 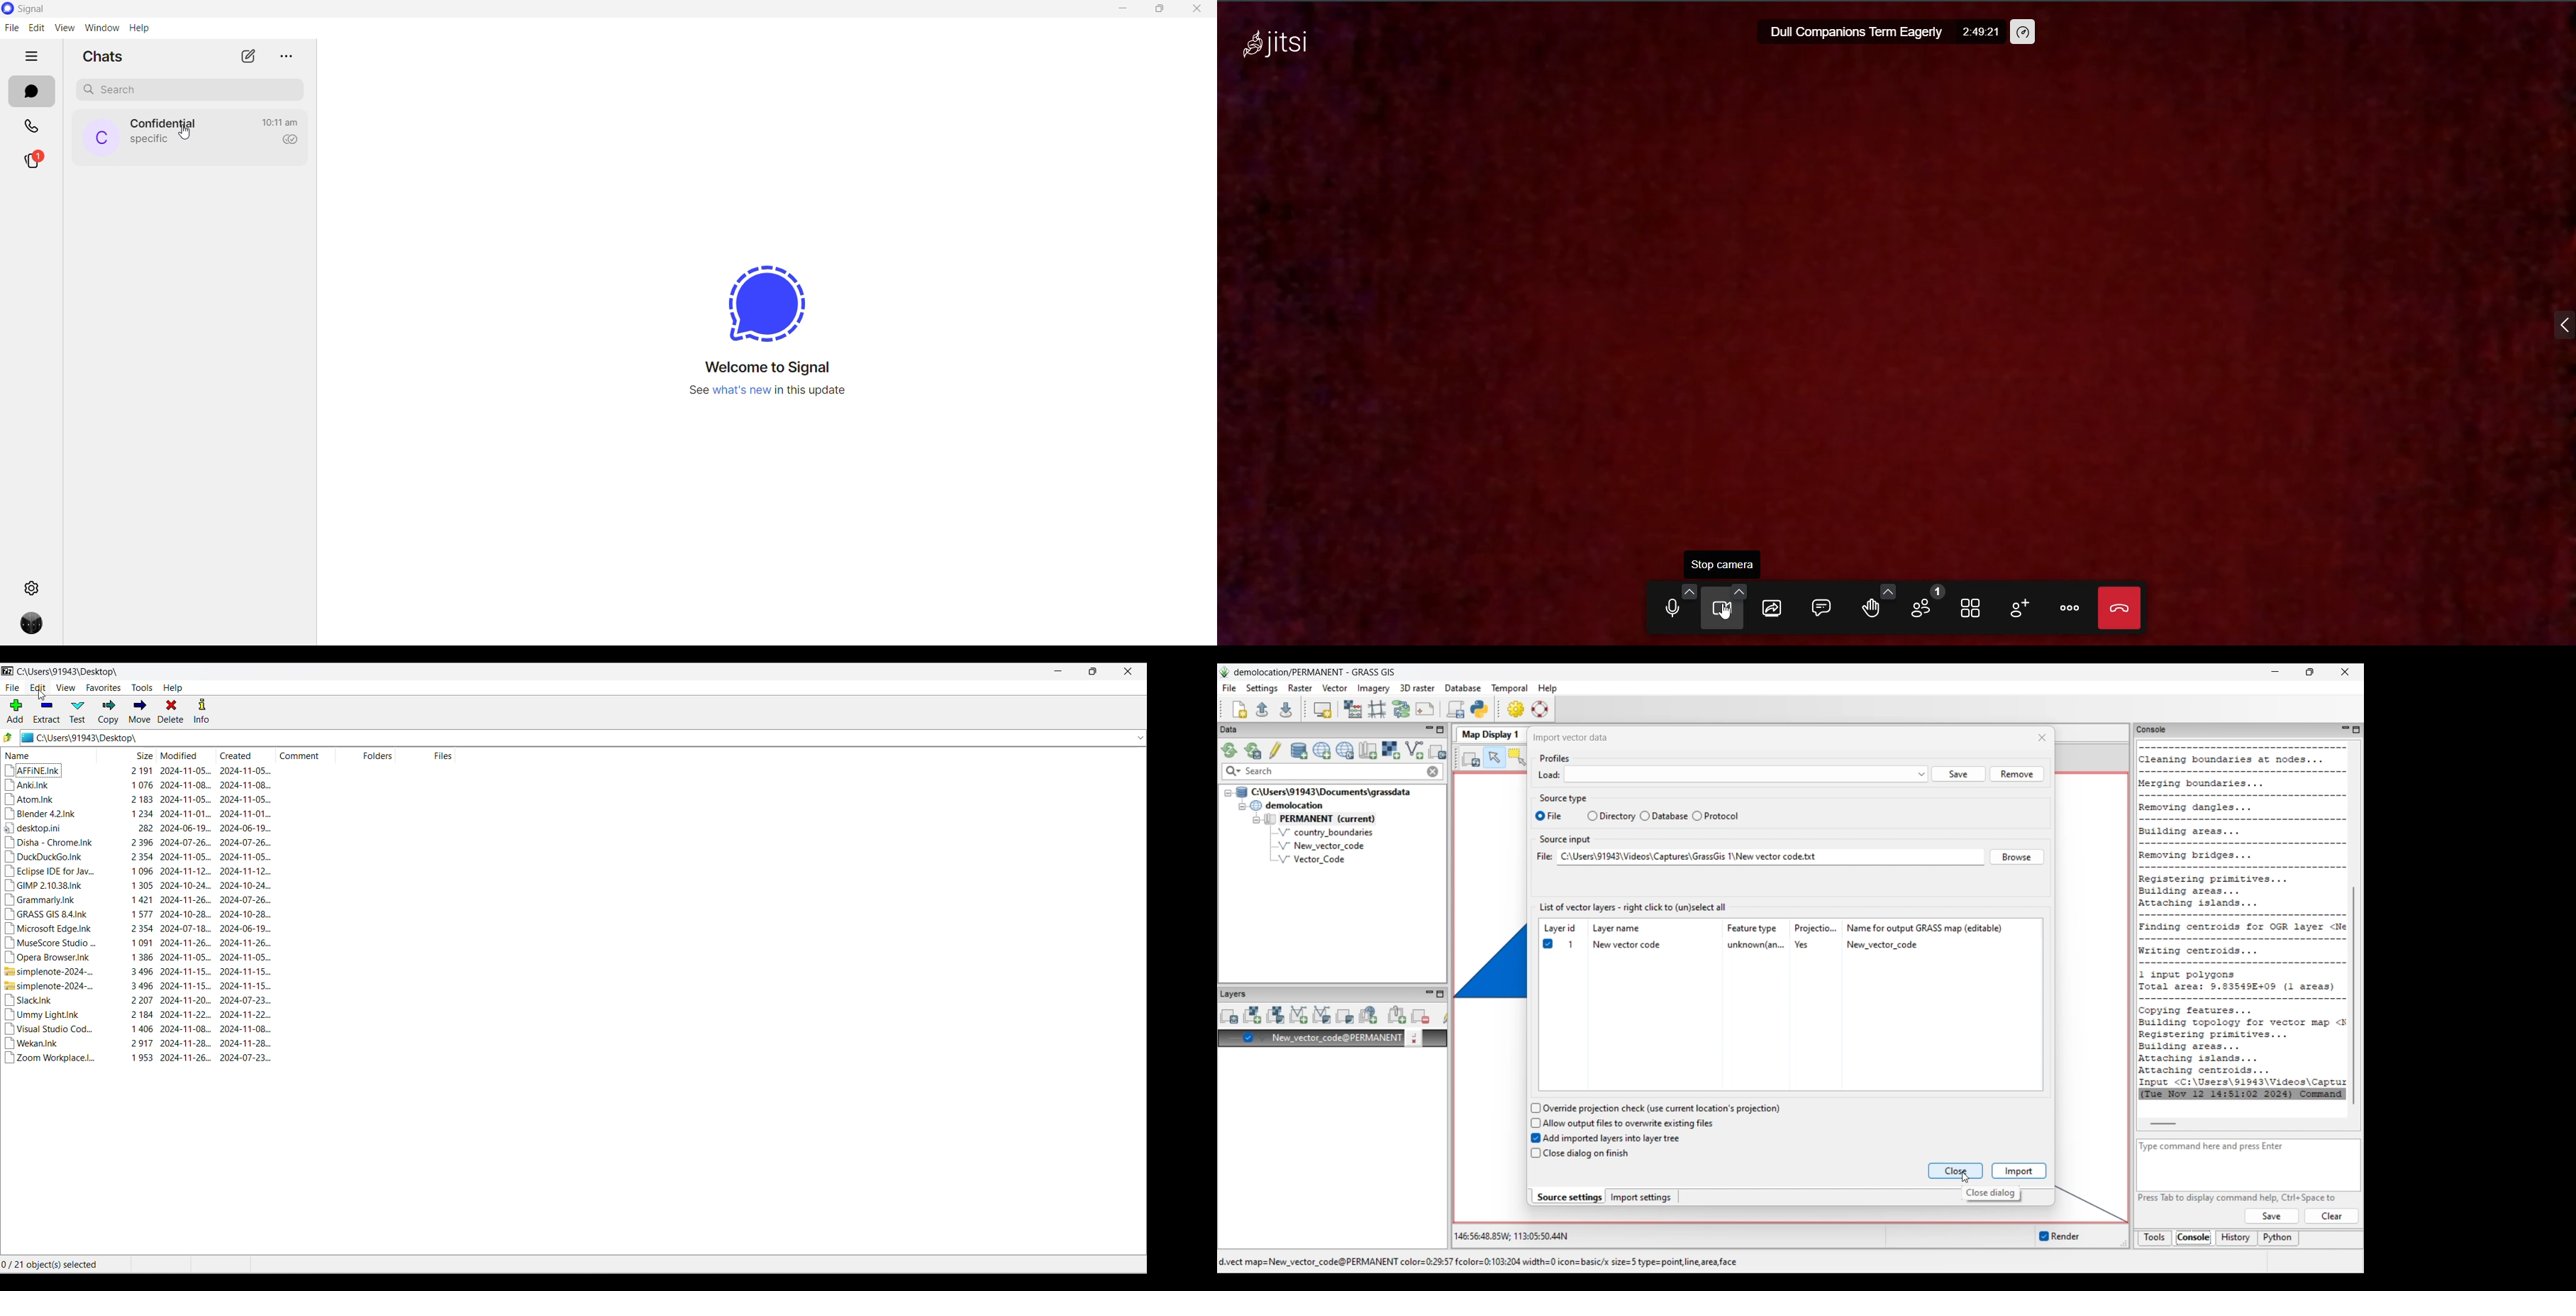 What do you see at coordinates (292, 139) in the screenshot?
I see `read recipient` at bounding box center [292, 139].